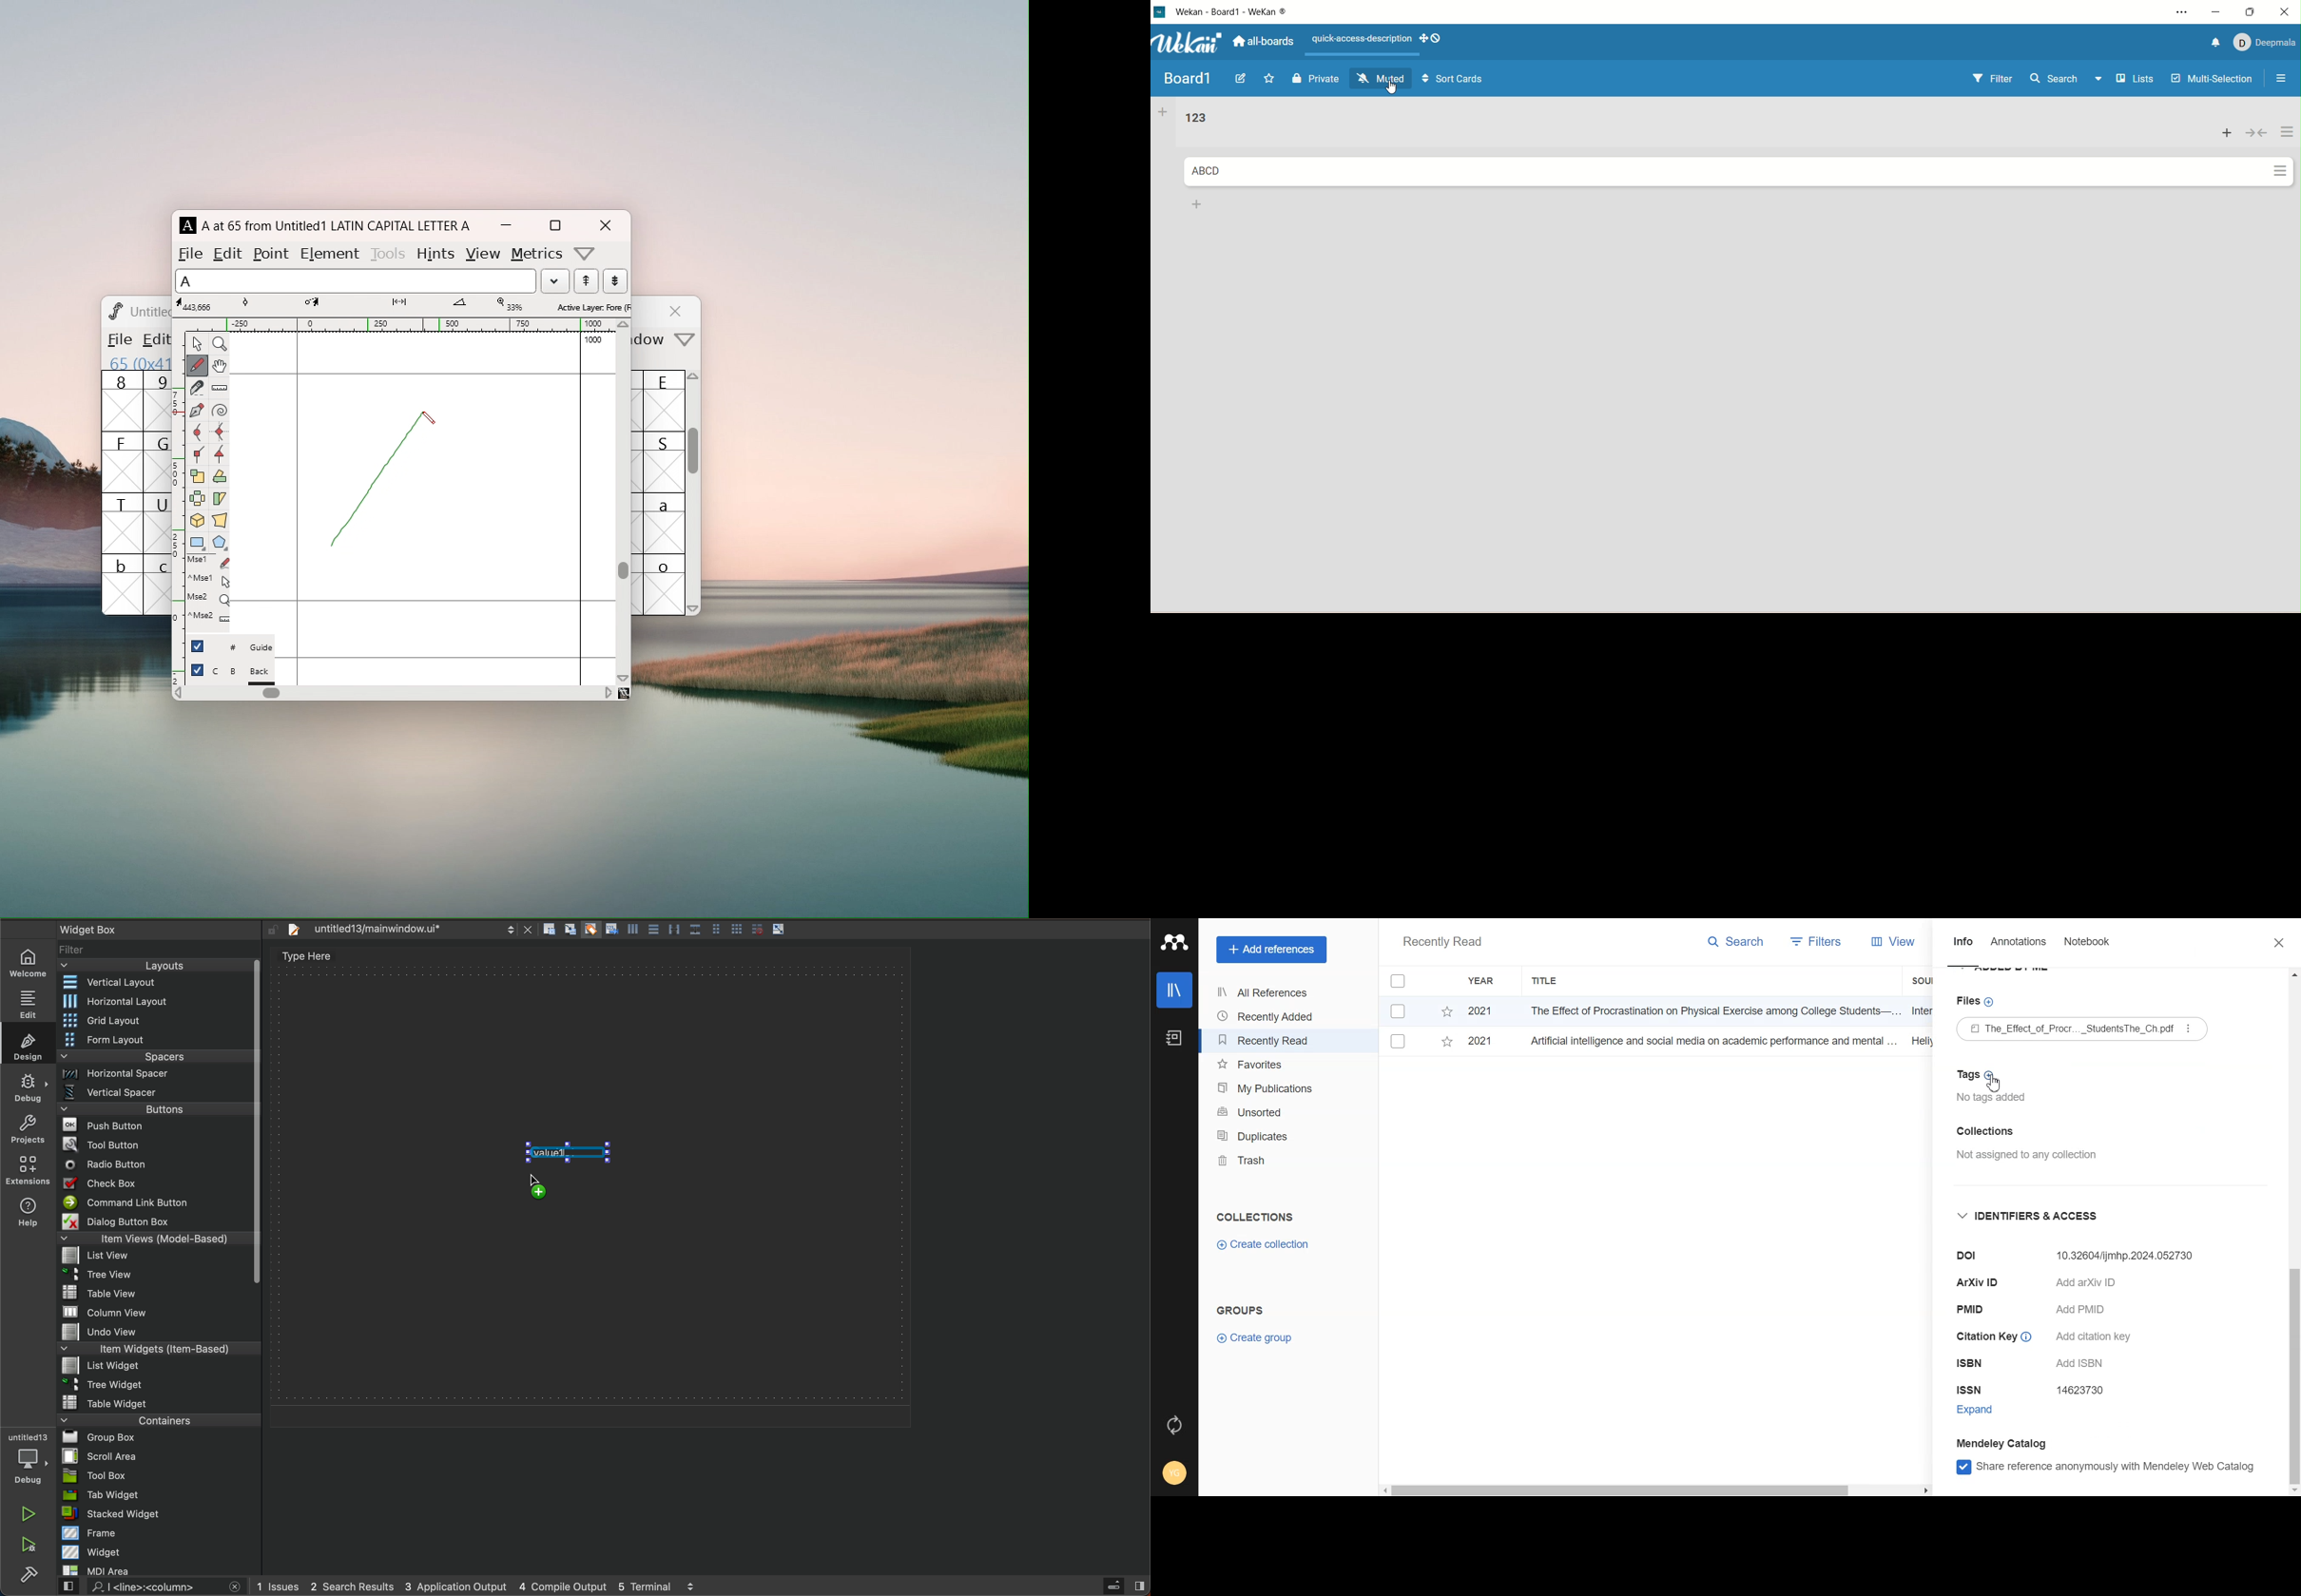  I want to click on point, so click(273, 253).